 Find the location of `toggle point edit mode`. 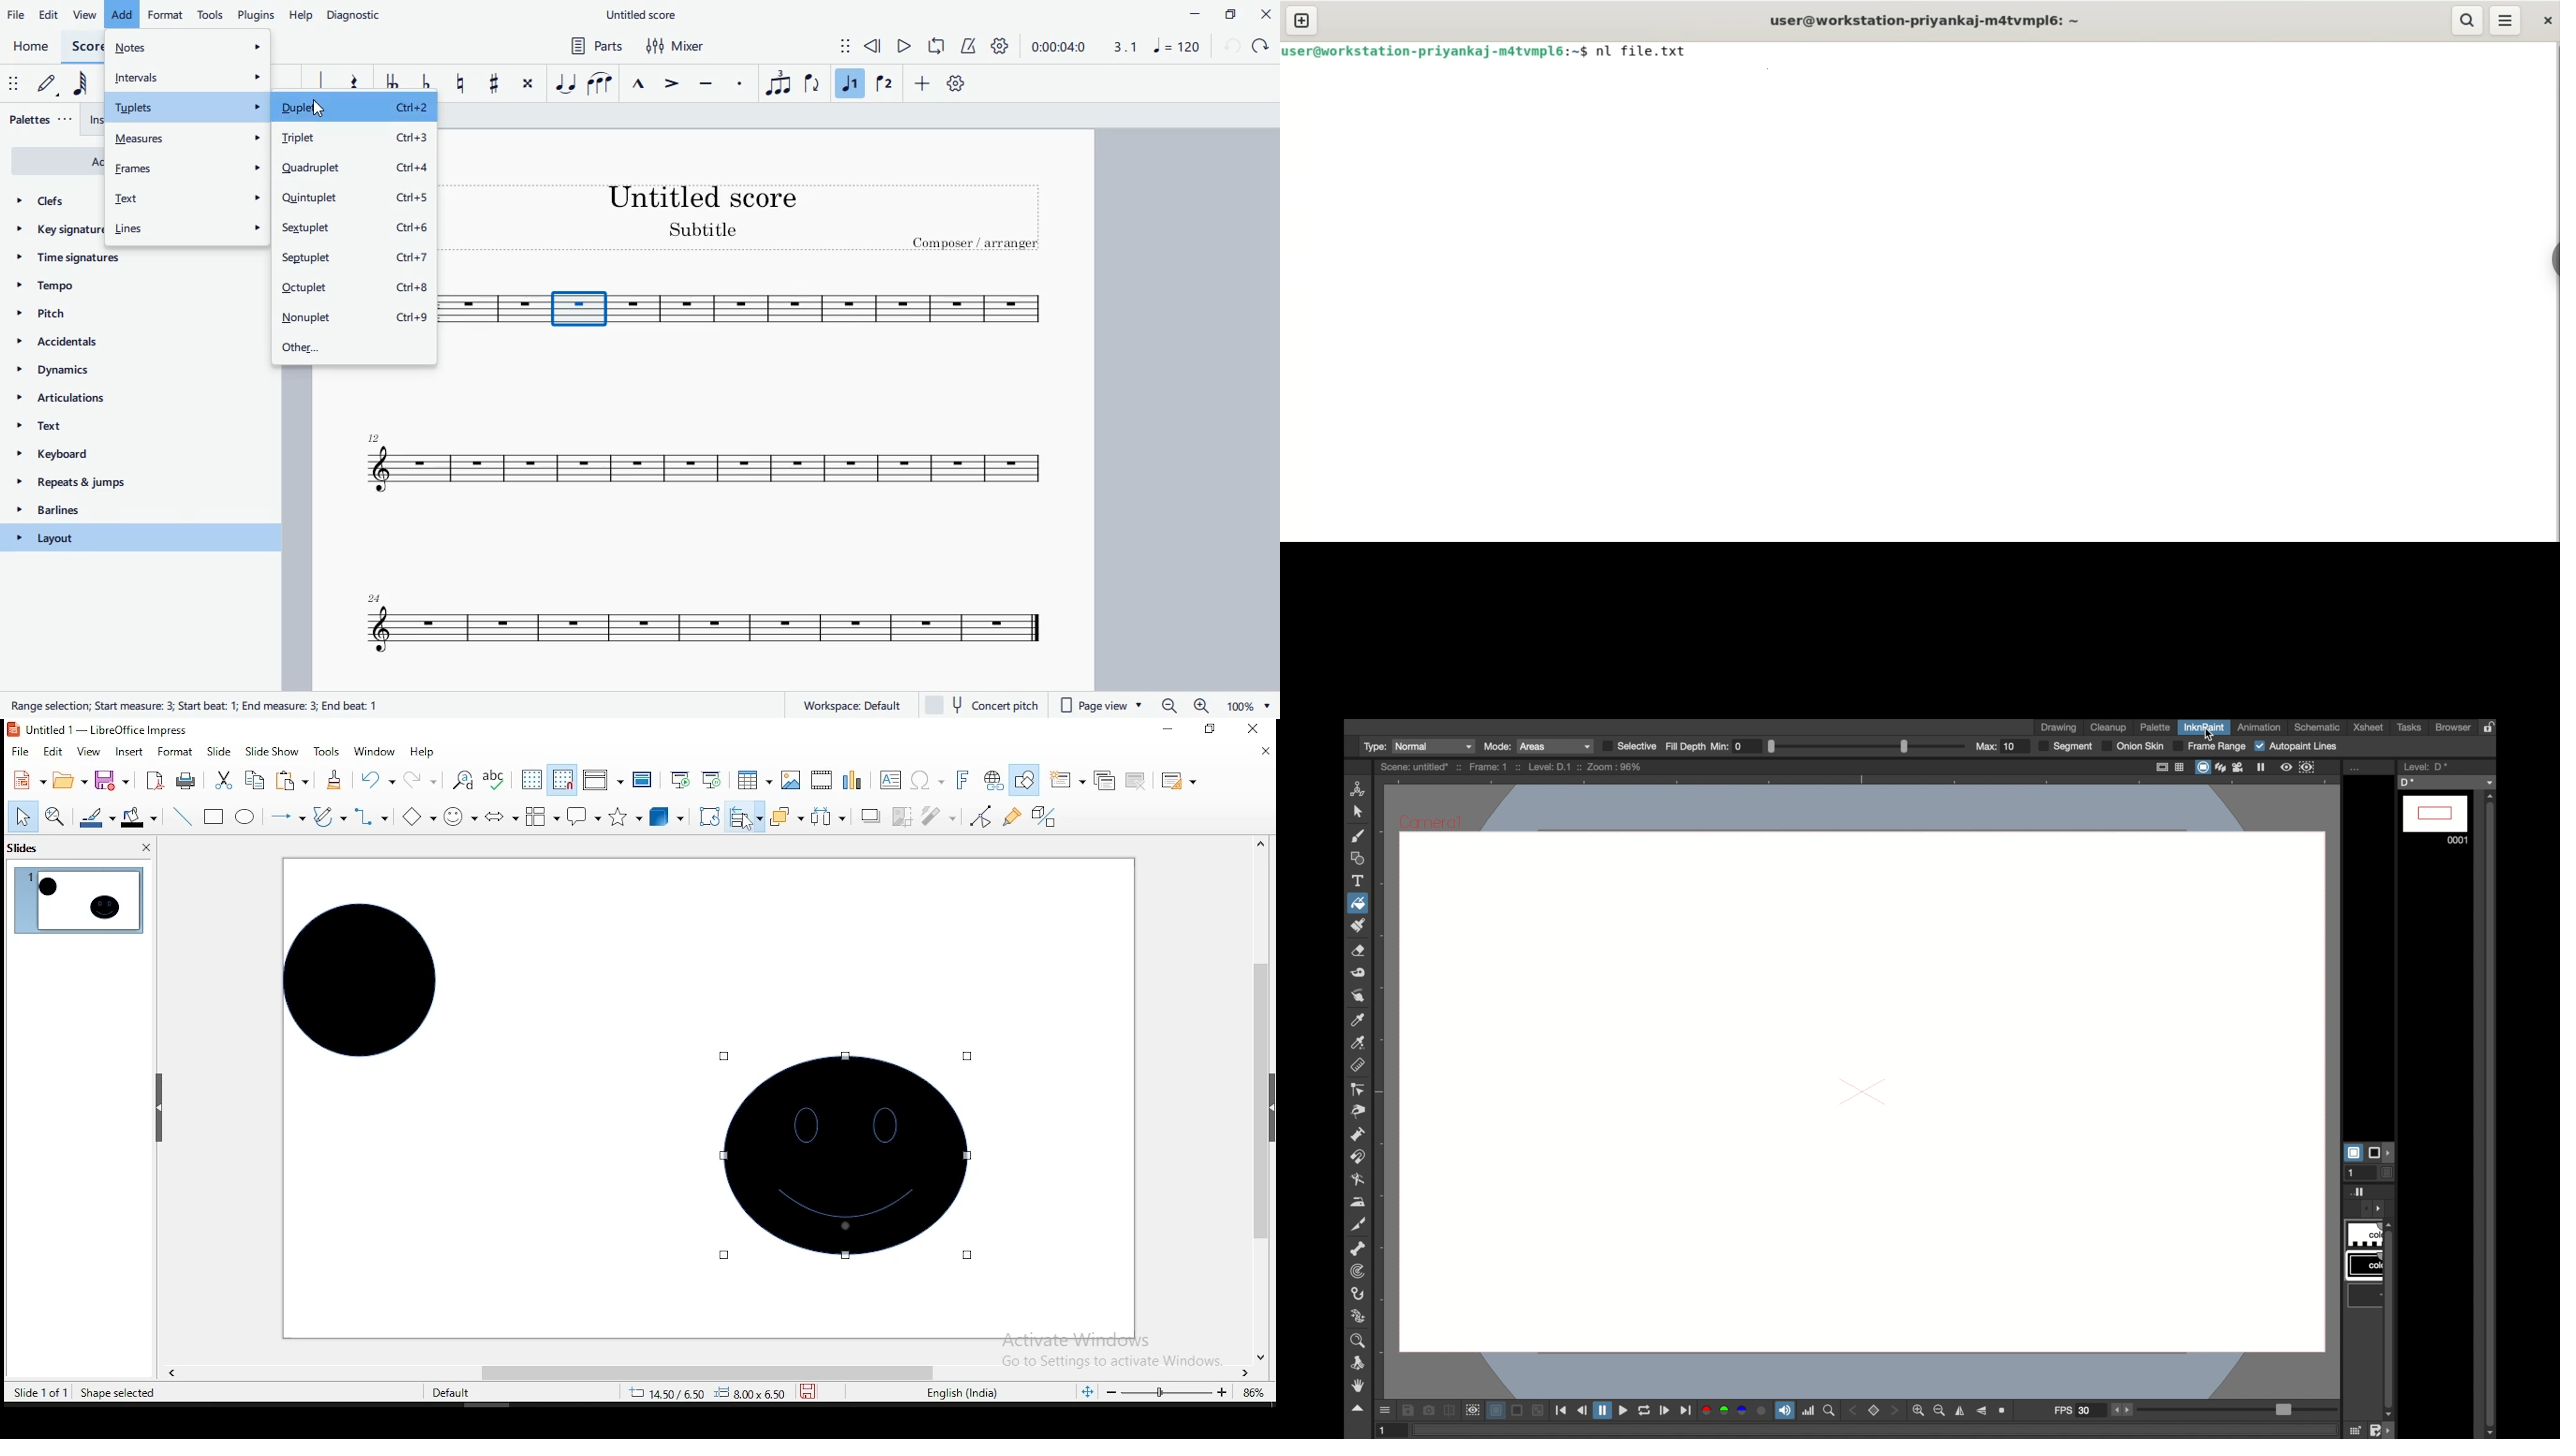

toggle point edit mode is located at coordinates (981, 815).